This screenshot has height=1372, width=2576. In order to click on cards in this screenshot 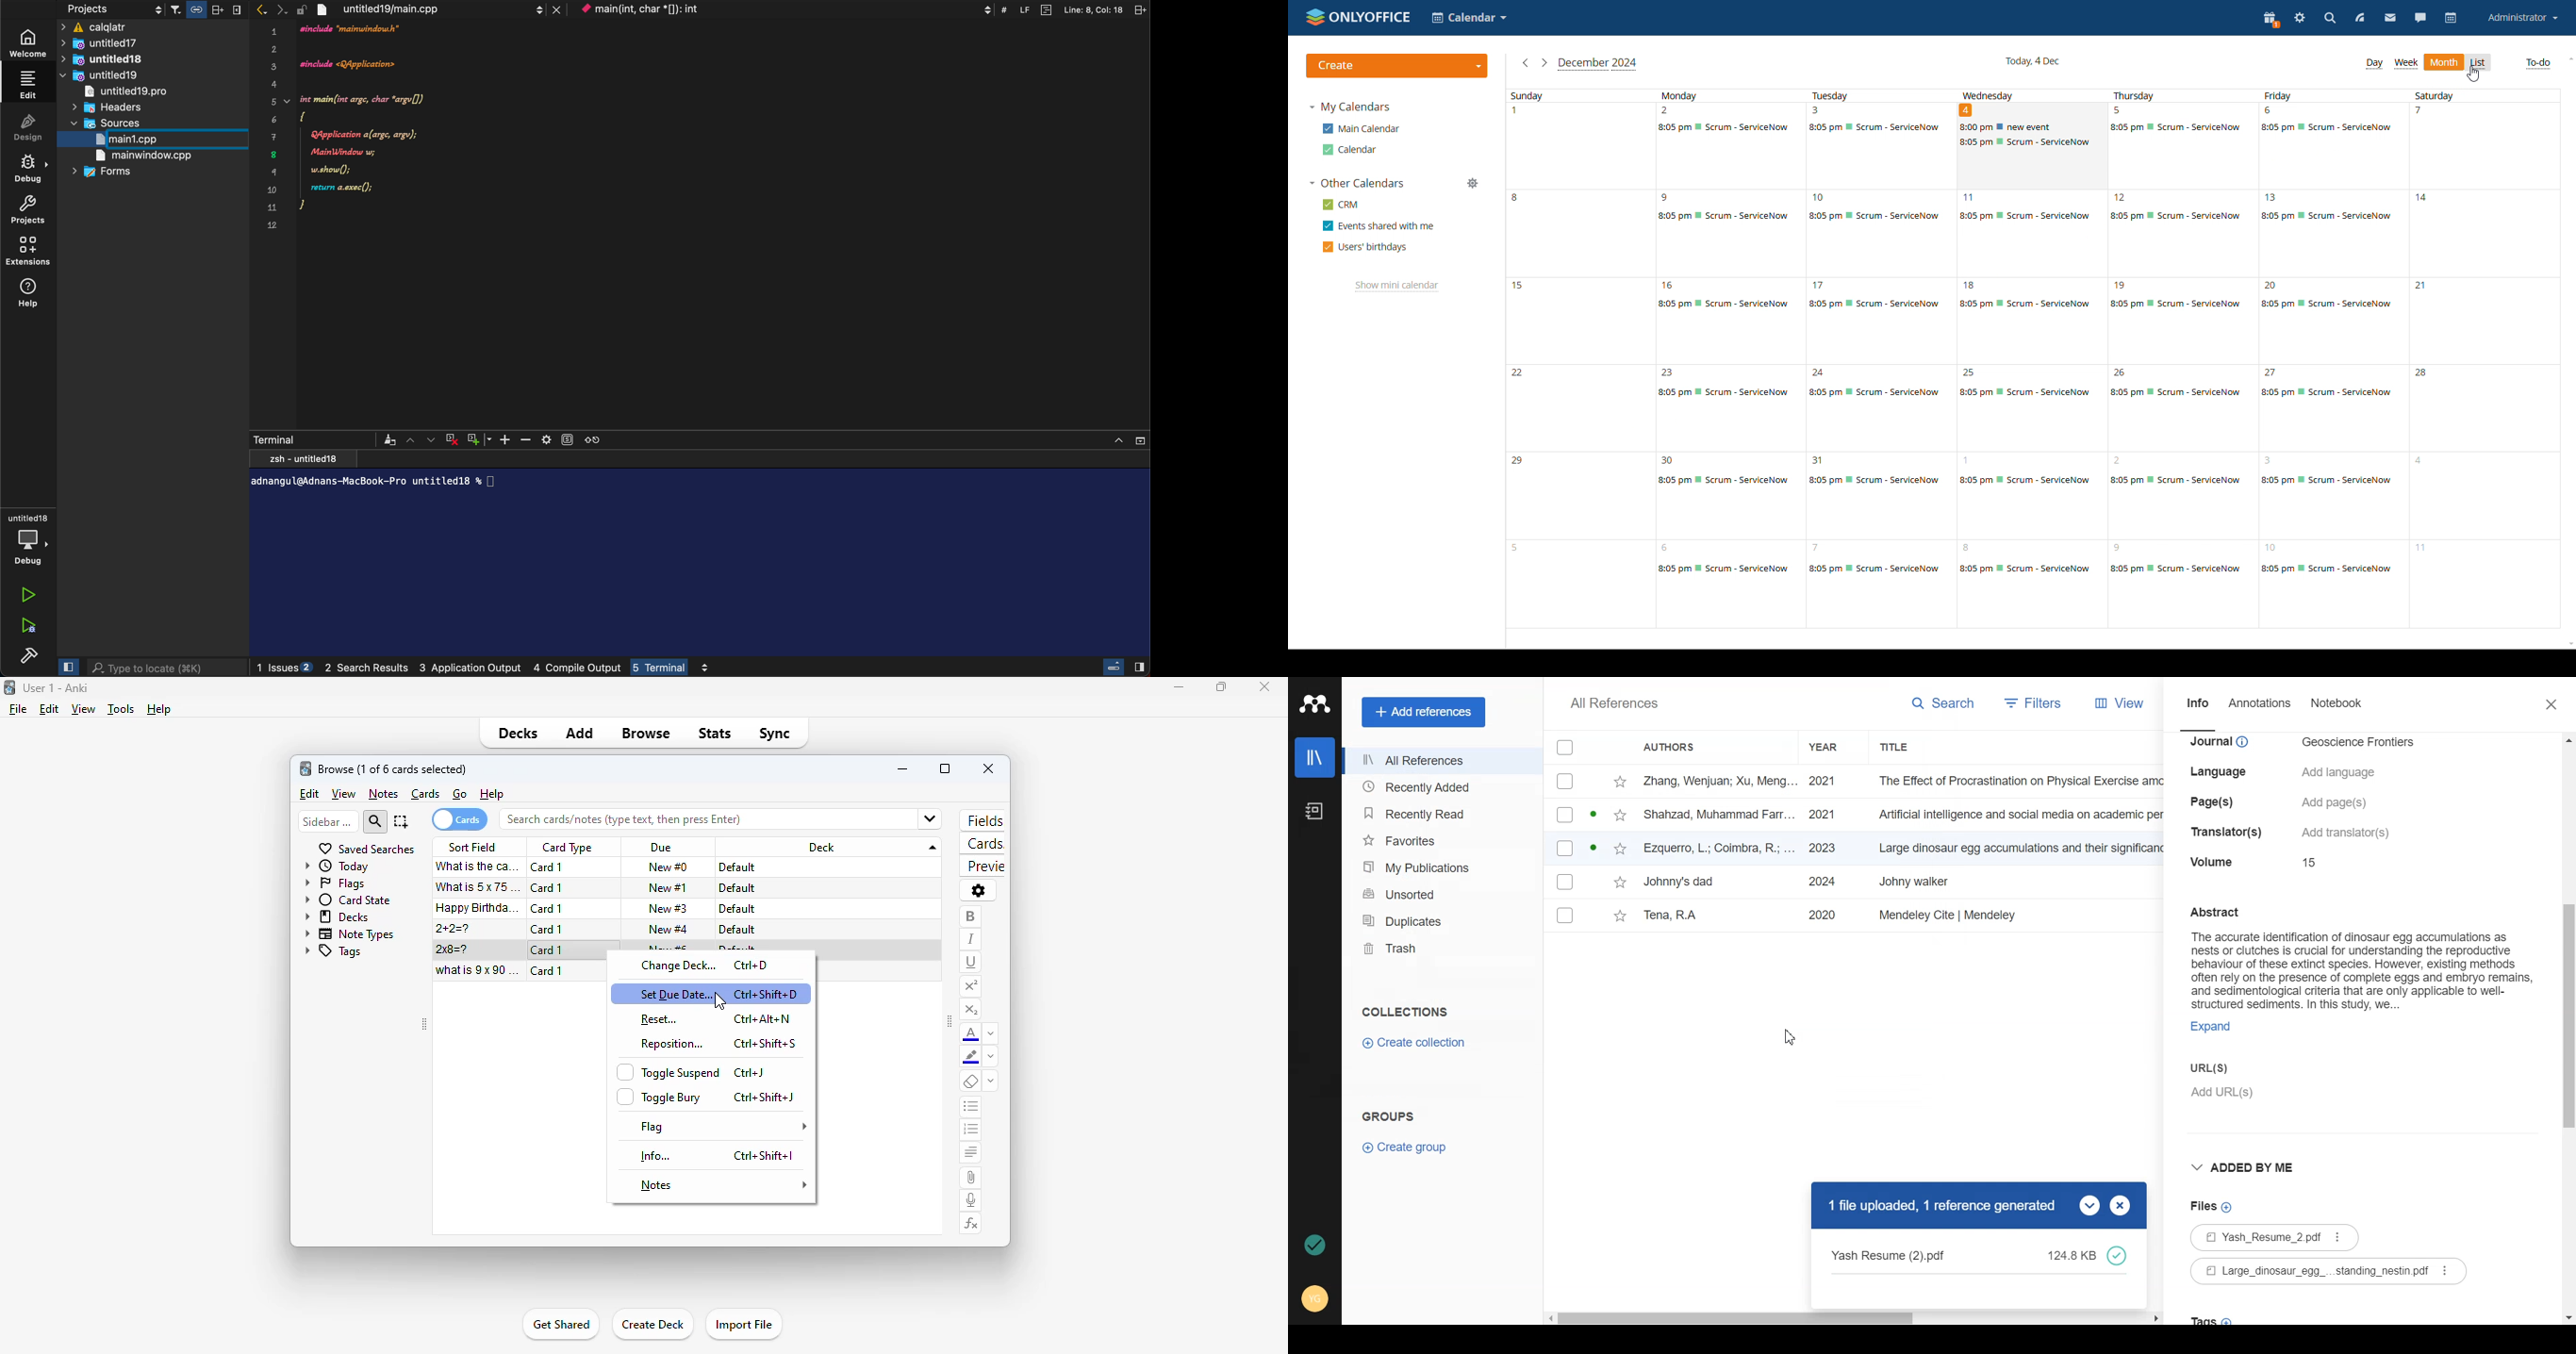, I will do `click(983, 845)`.